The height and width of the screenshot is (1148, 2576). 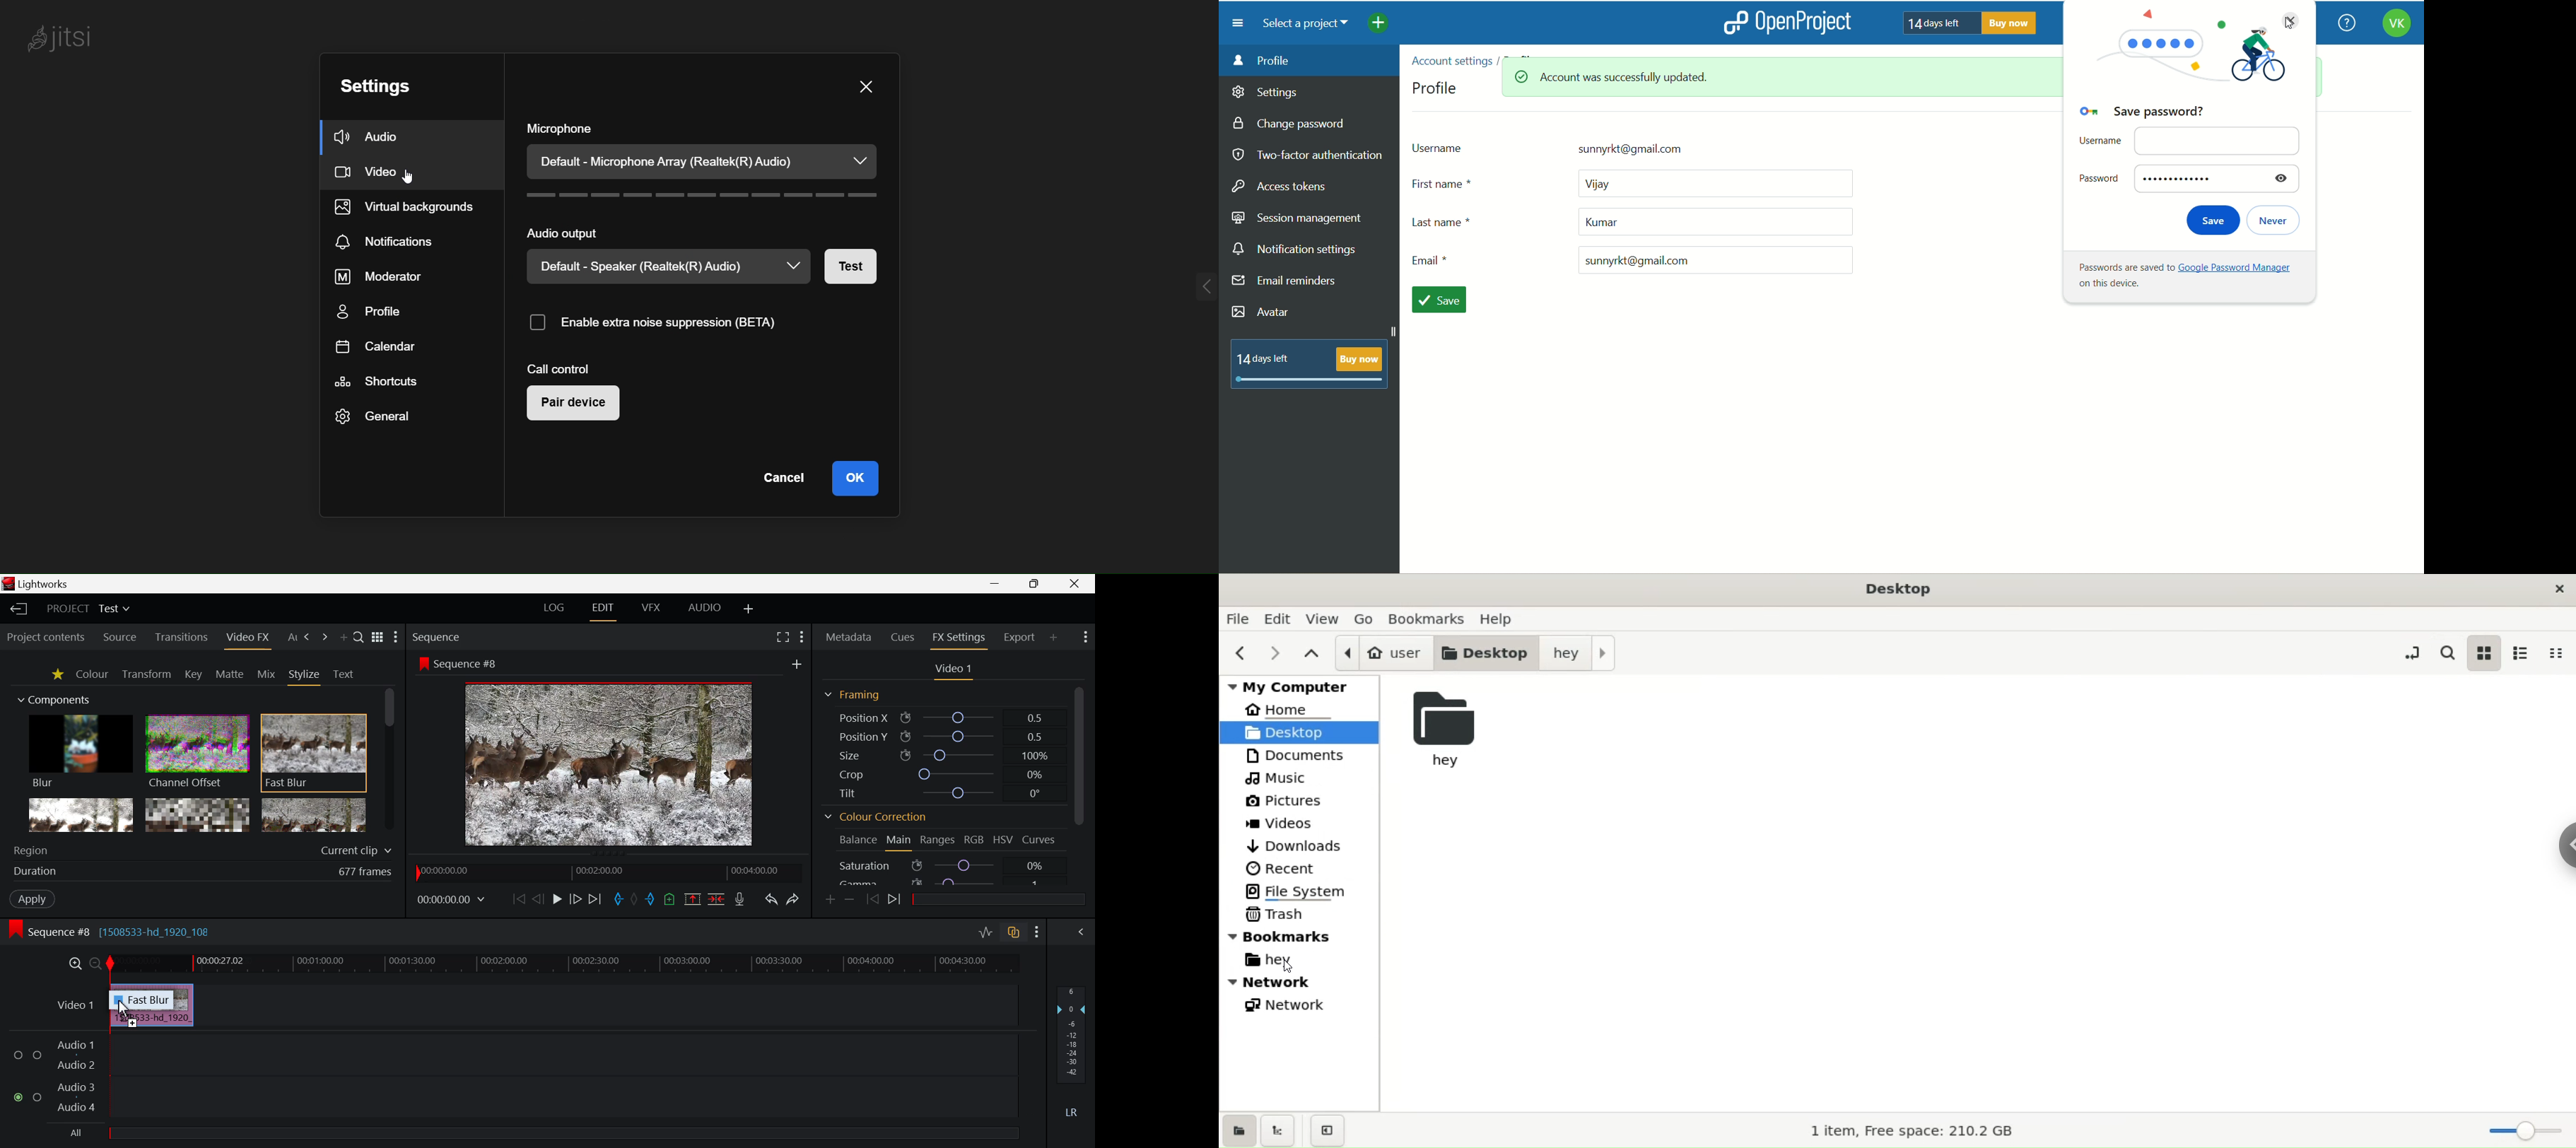 What do you see at coordinates (788, 479) in the screenshot?
I see `cancel` at bounding box center [788, 479].